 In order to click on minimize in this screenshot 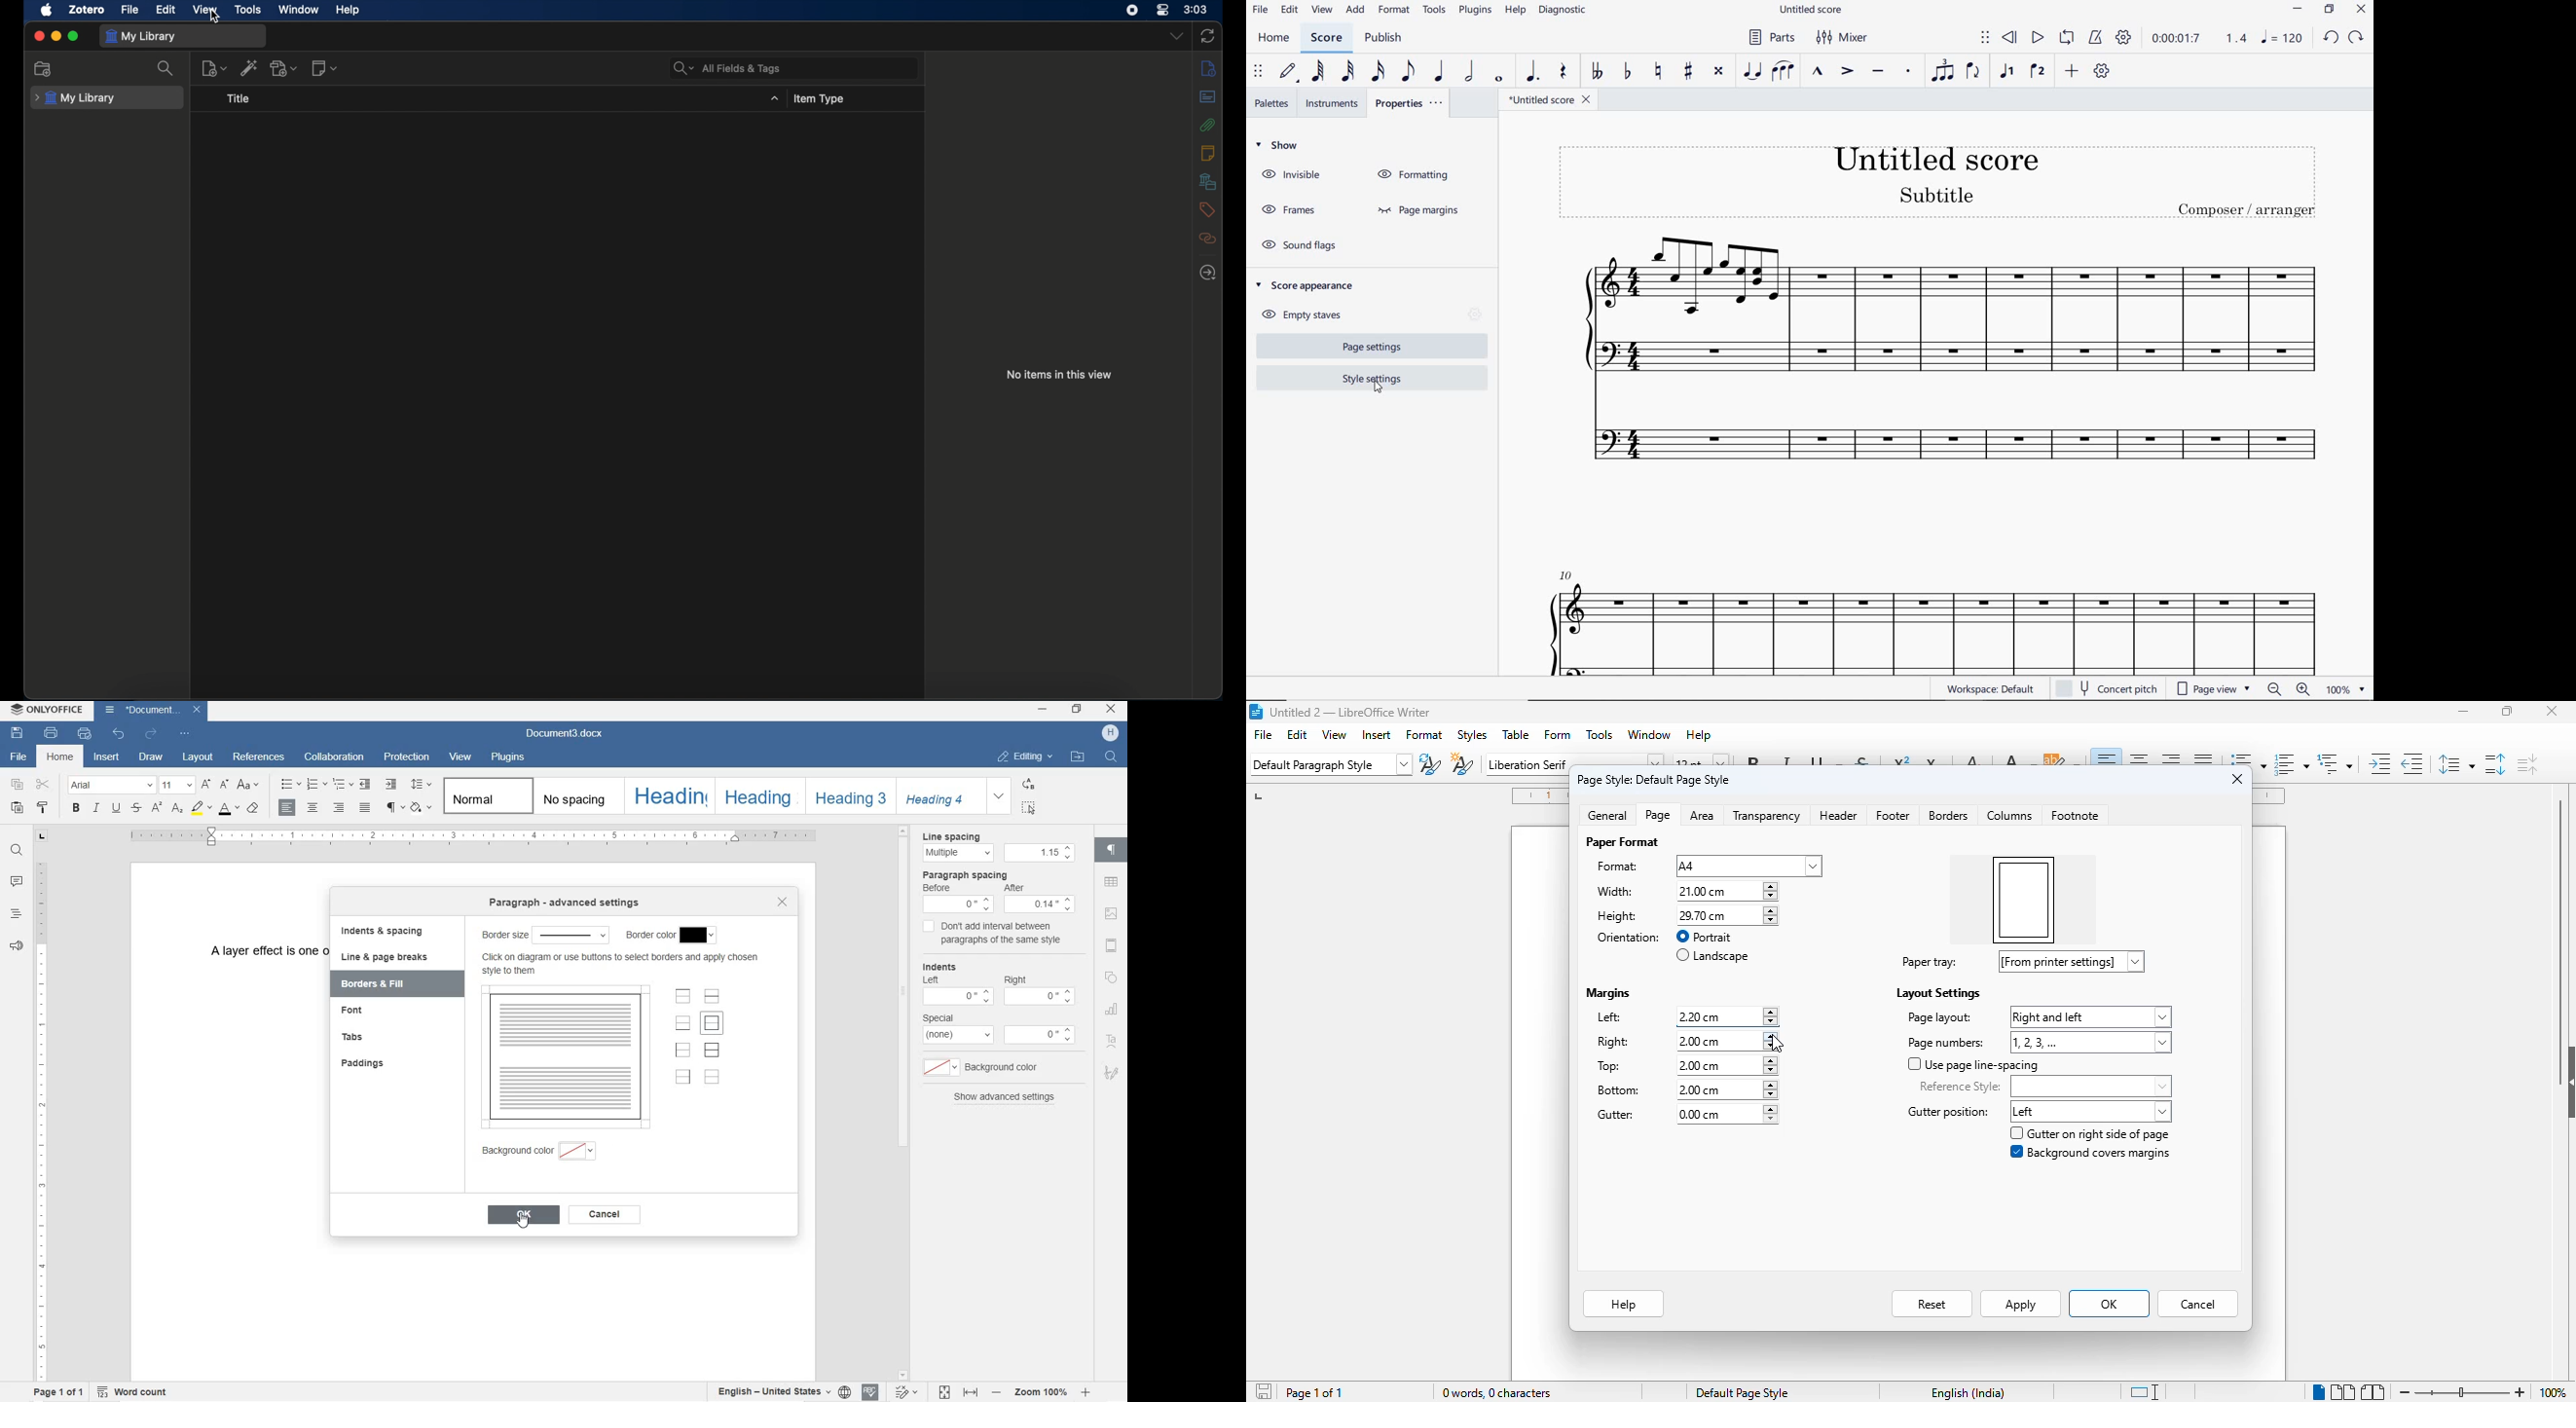, I will do `click(57, 36)`.